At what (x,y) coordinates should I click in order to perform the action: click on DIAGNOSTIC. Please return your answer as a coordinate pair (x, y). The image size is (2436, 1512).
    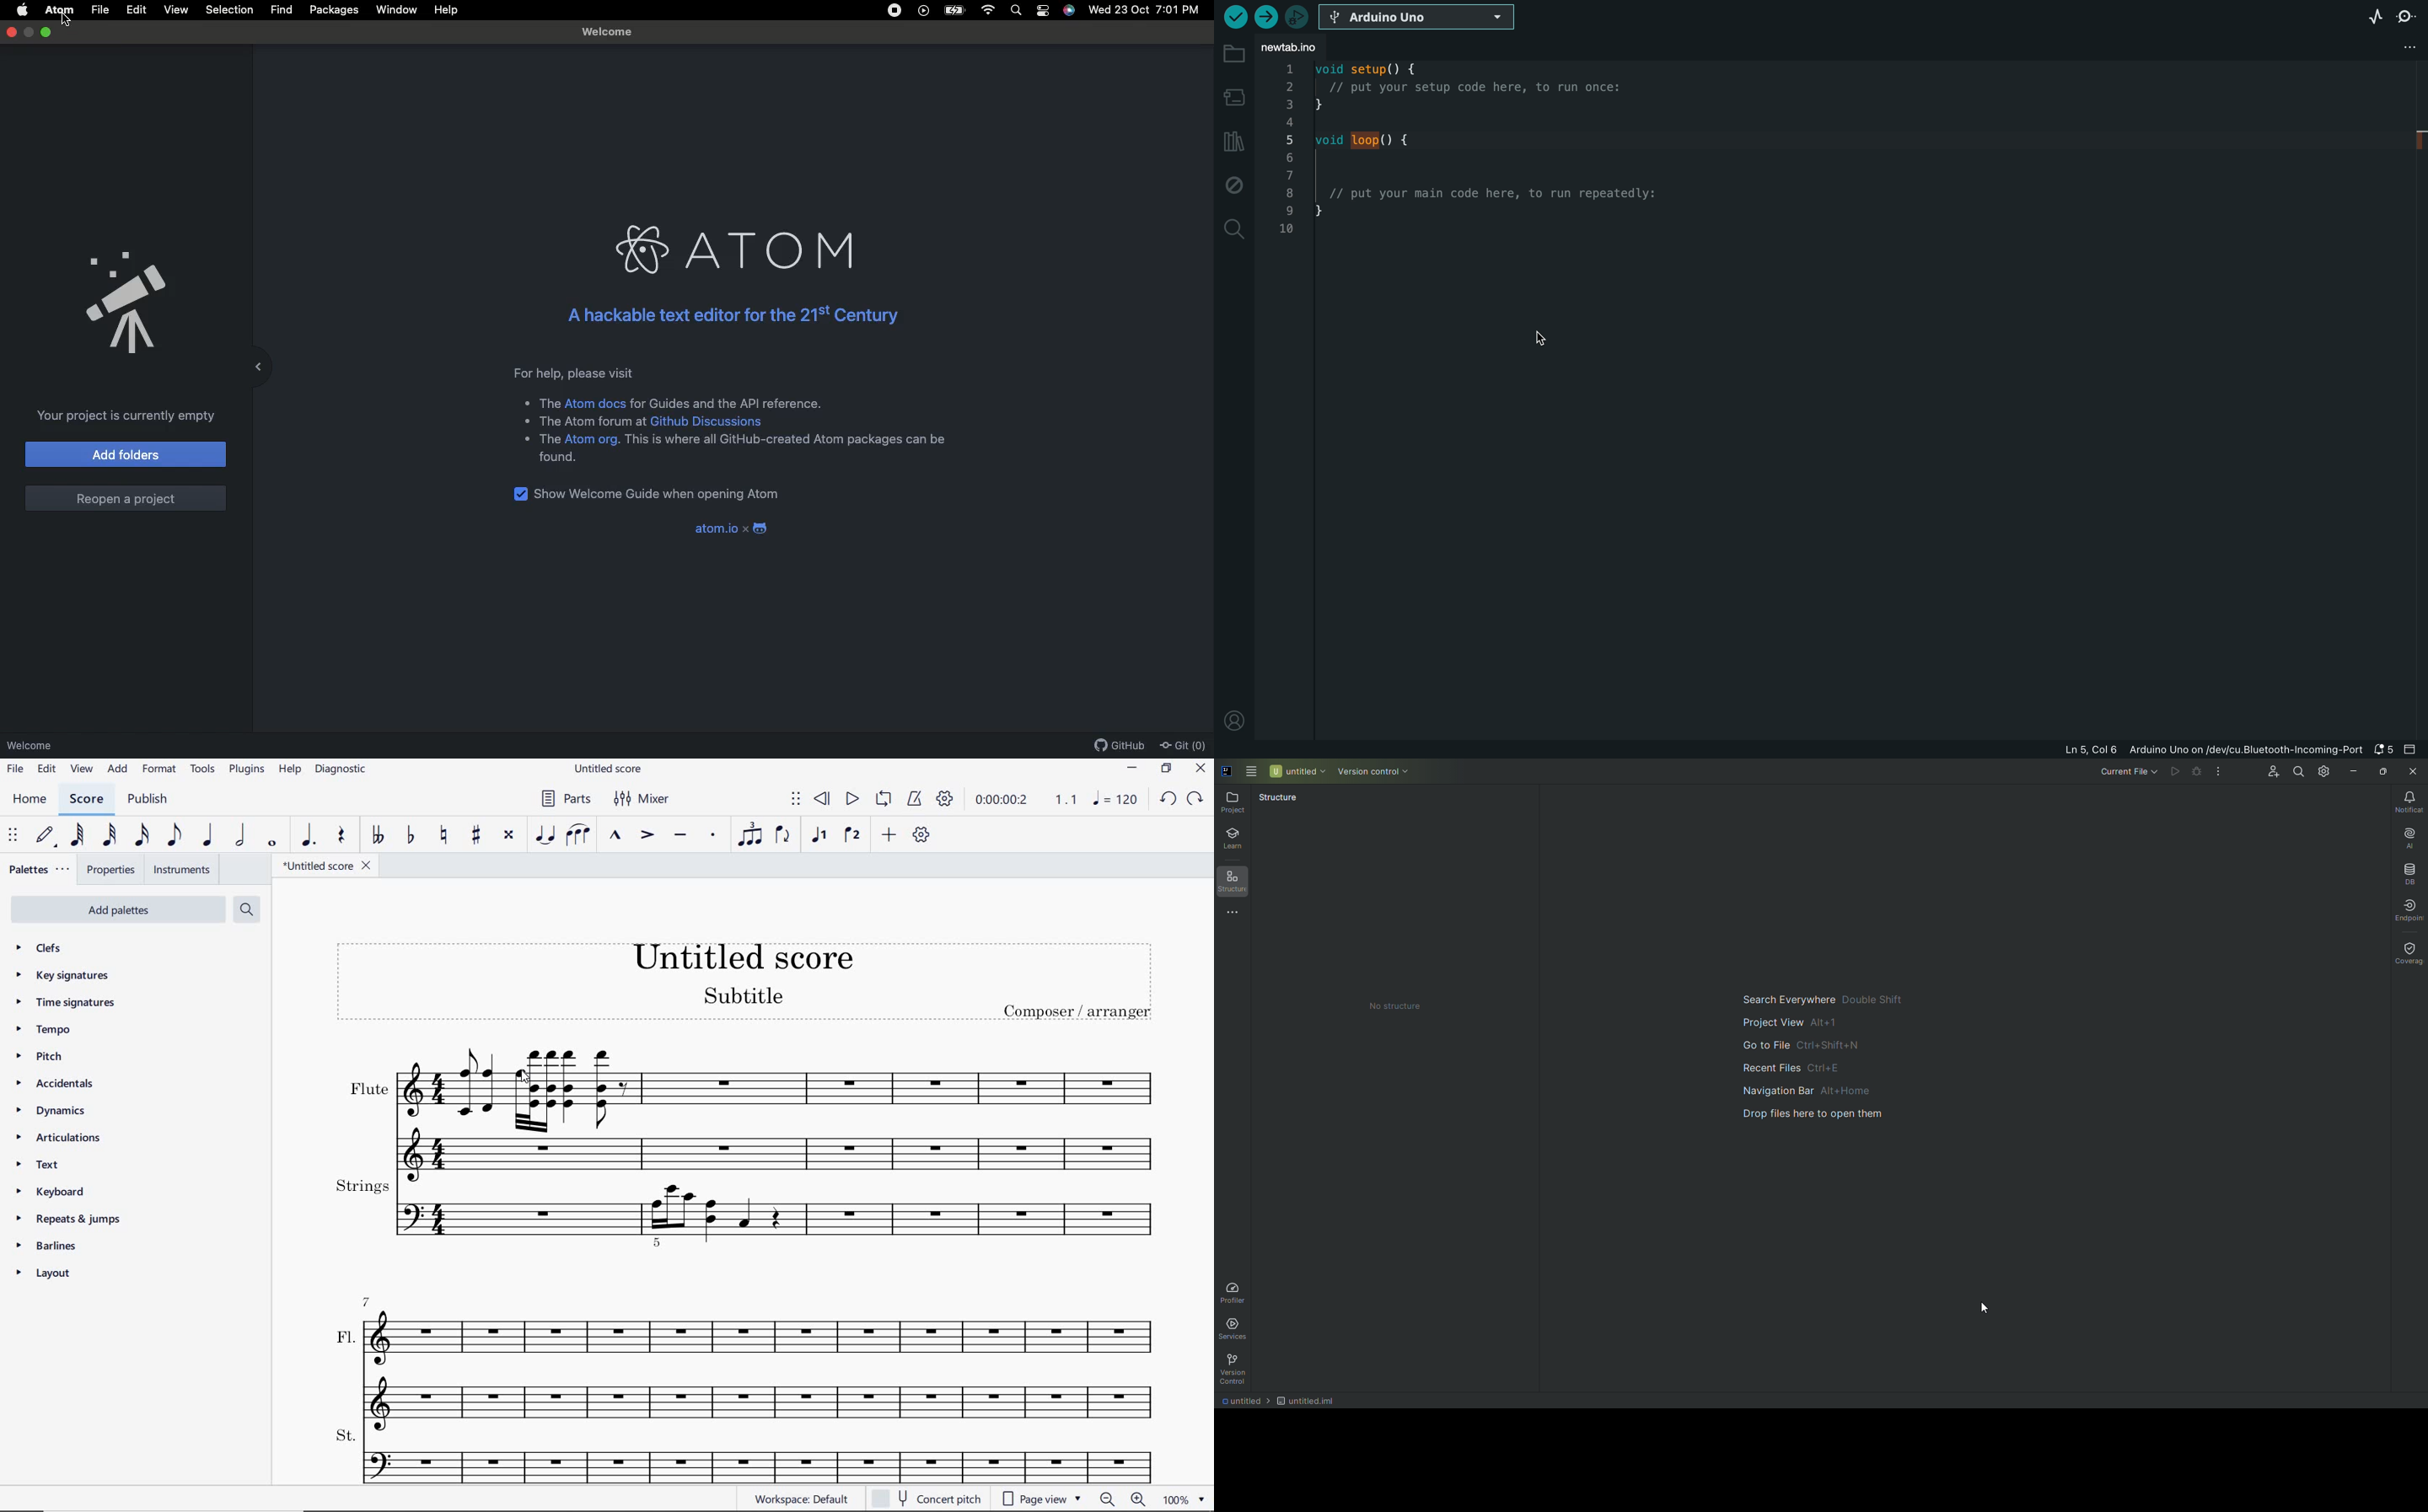
    Looking at the image, I should click on (340, 769).